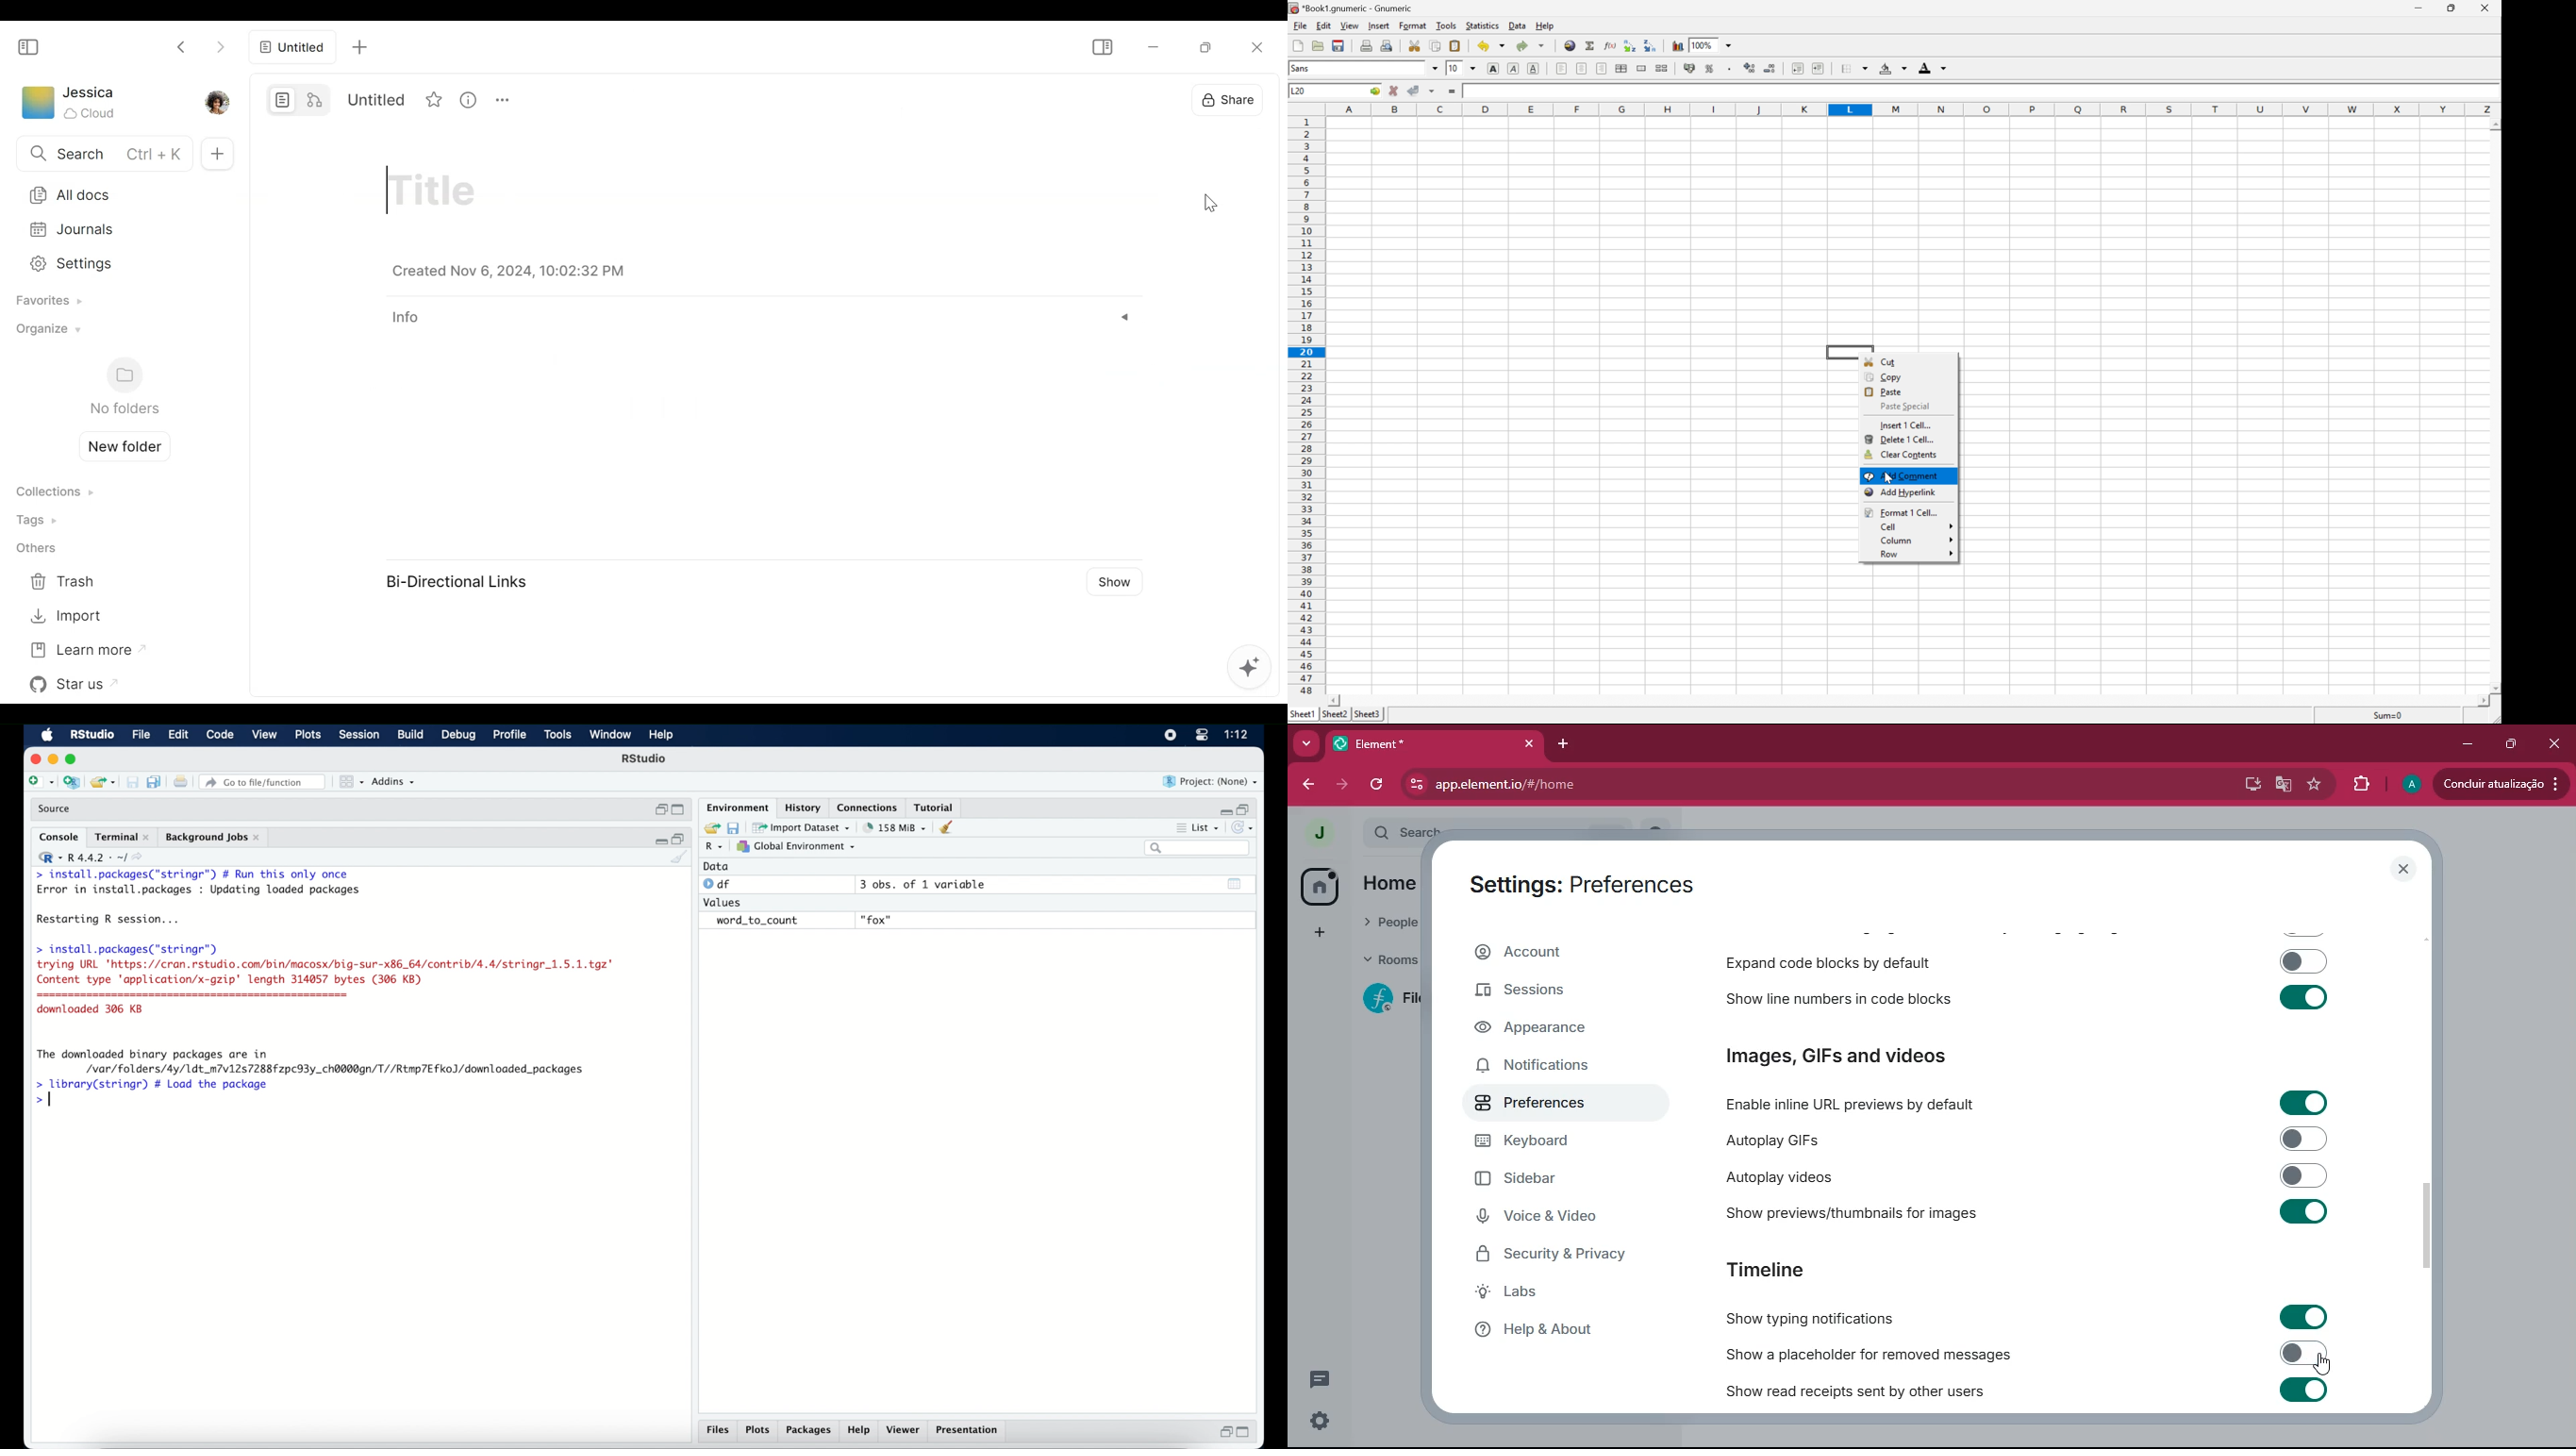 The height and width of the screenshot is (1456, 2576). Describe the element at coordinates (47, 735) in the screenshot. I see `macOS` at that location.